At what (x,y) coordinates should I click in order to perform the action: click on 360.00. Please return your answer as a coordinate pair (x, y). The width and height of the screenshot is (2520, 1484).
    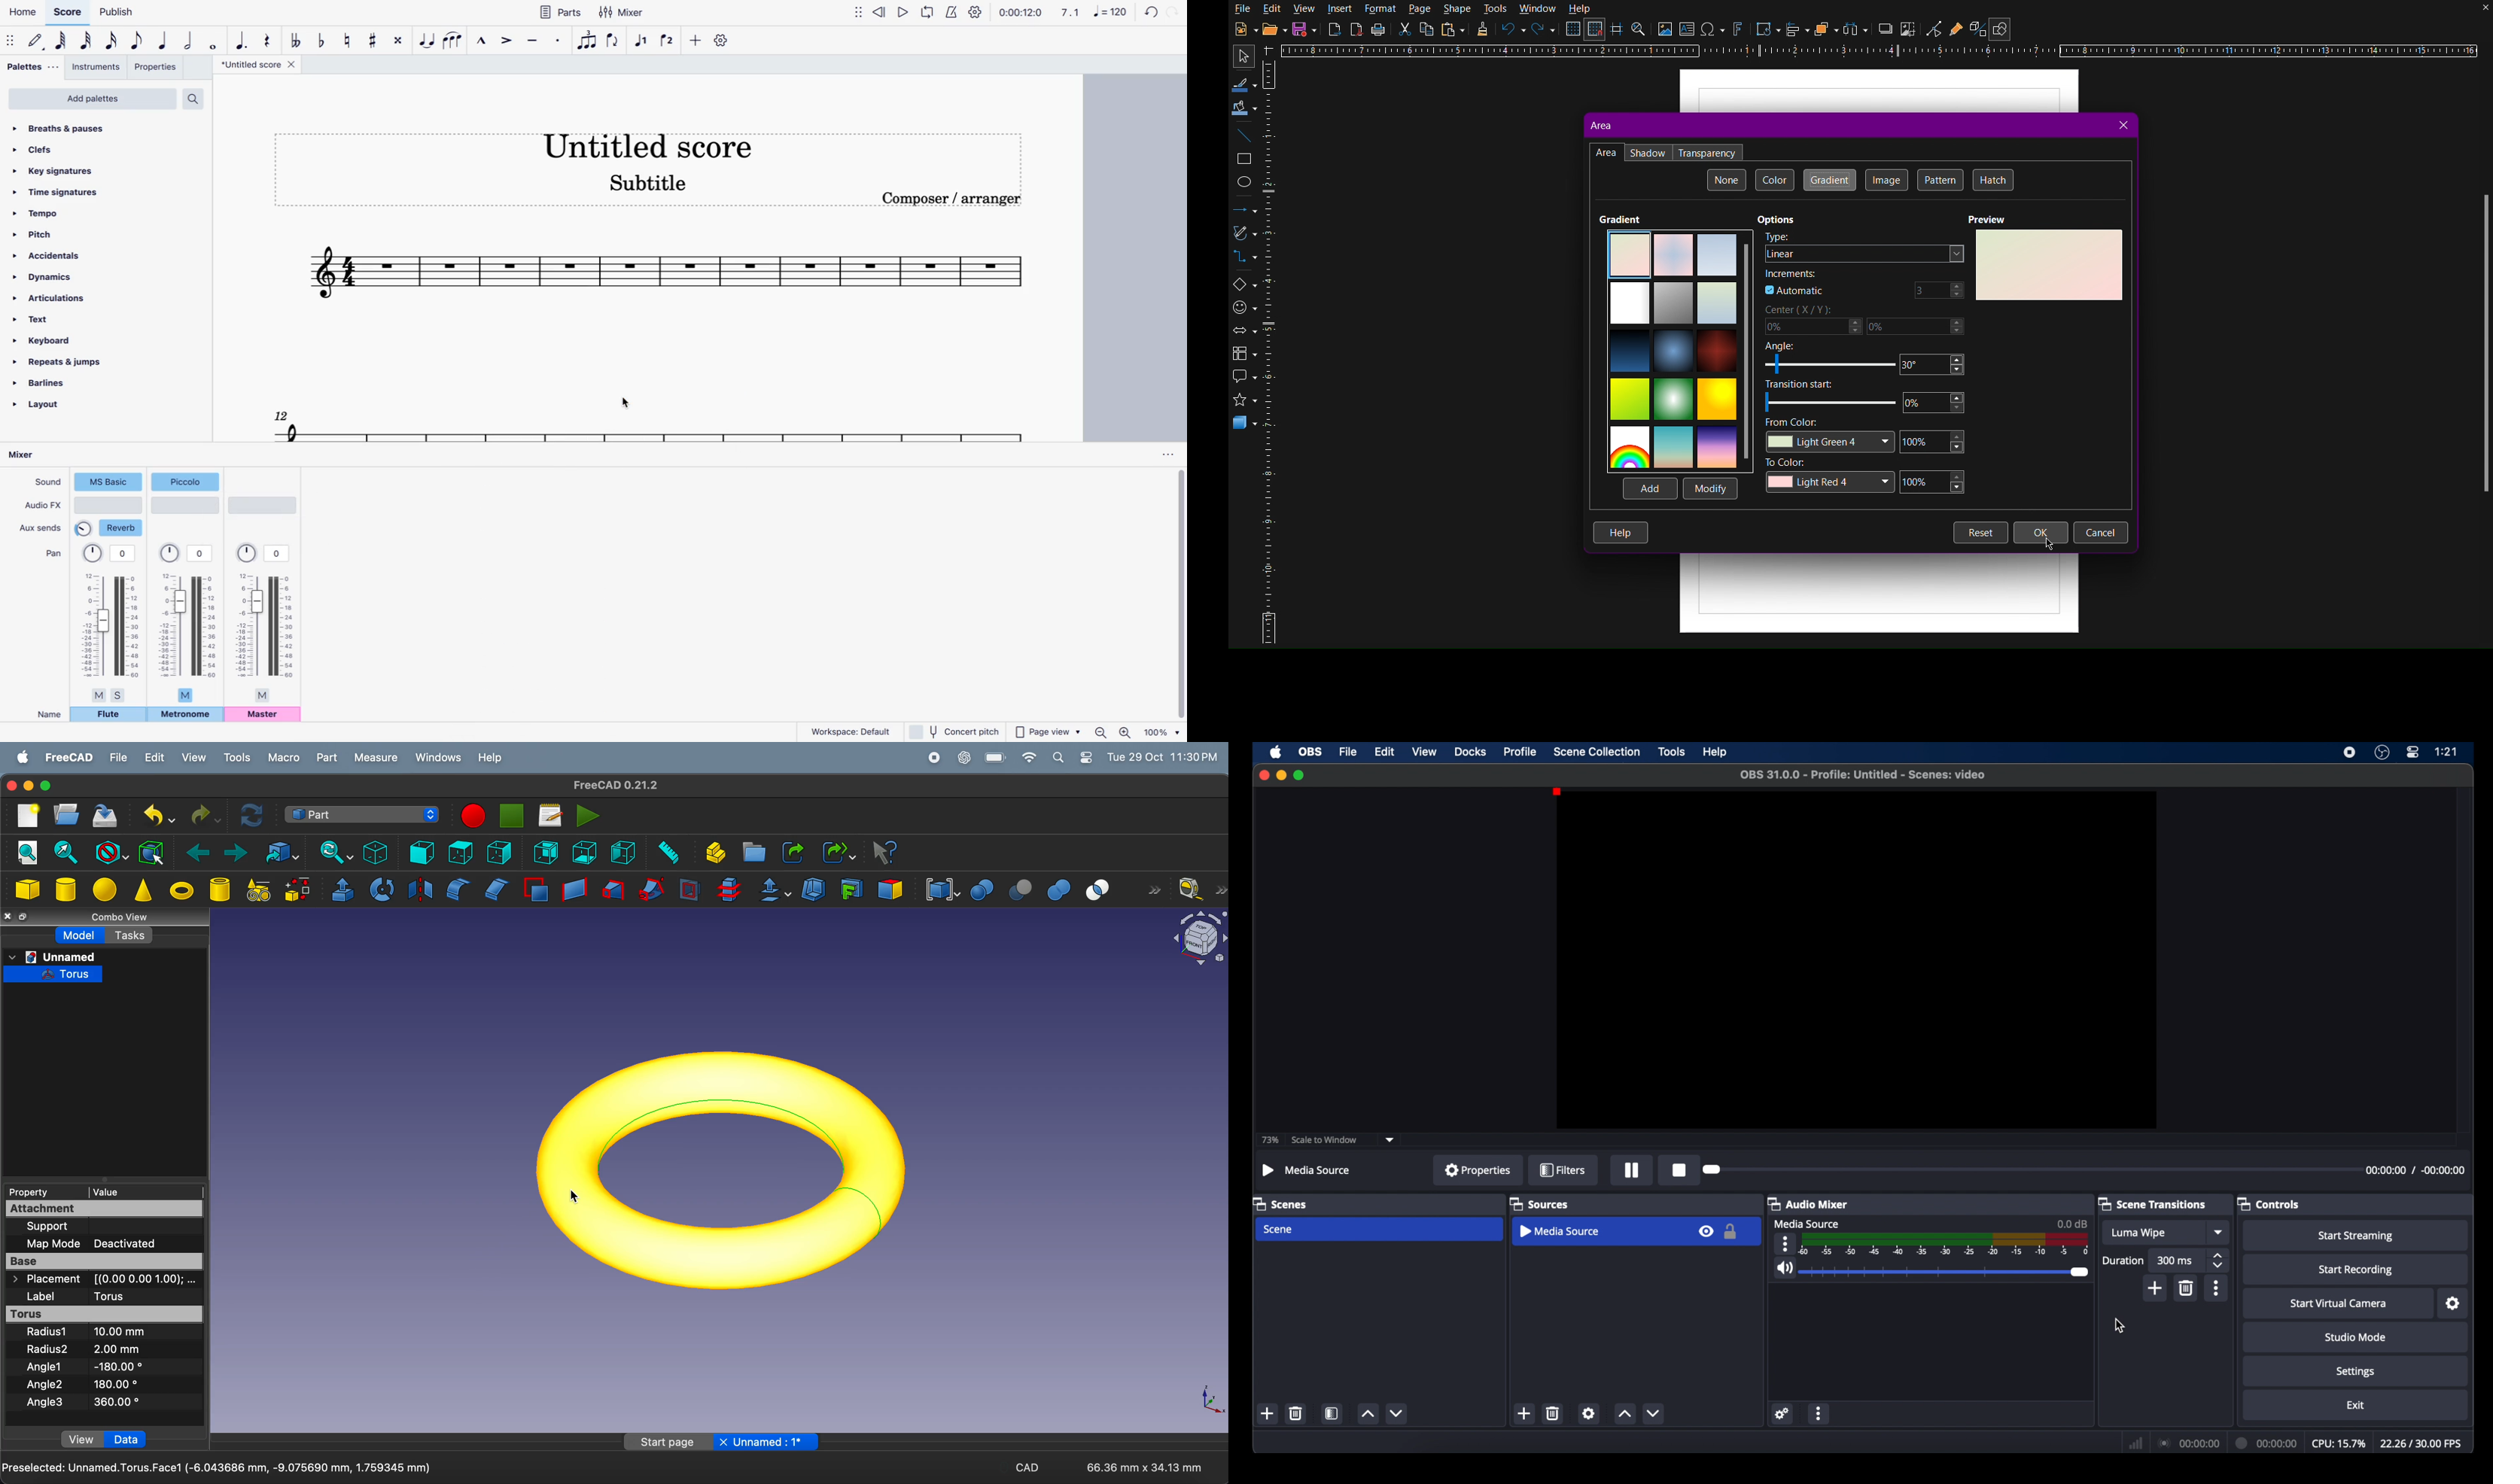
    Looking at the image, I should click on (117, 1402).